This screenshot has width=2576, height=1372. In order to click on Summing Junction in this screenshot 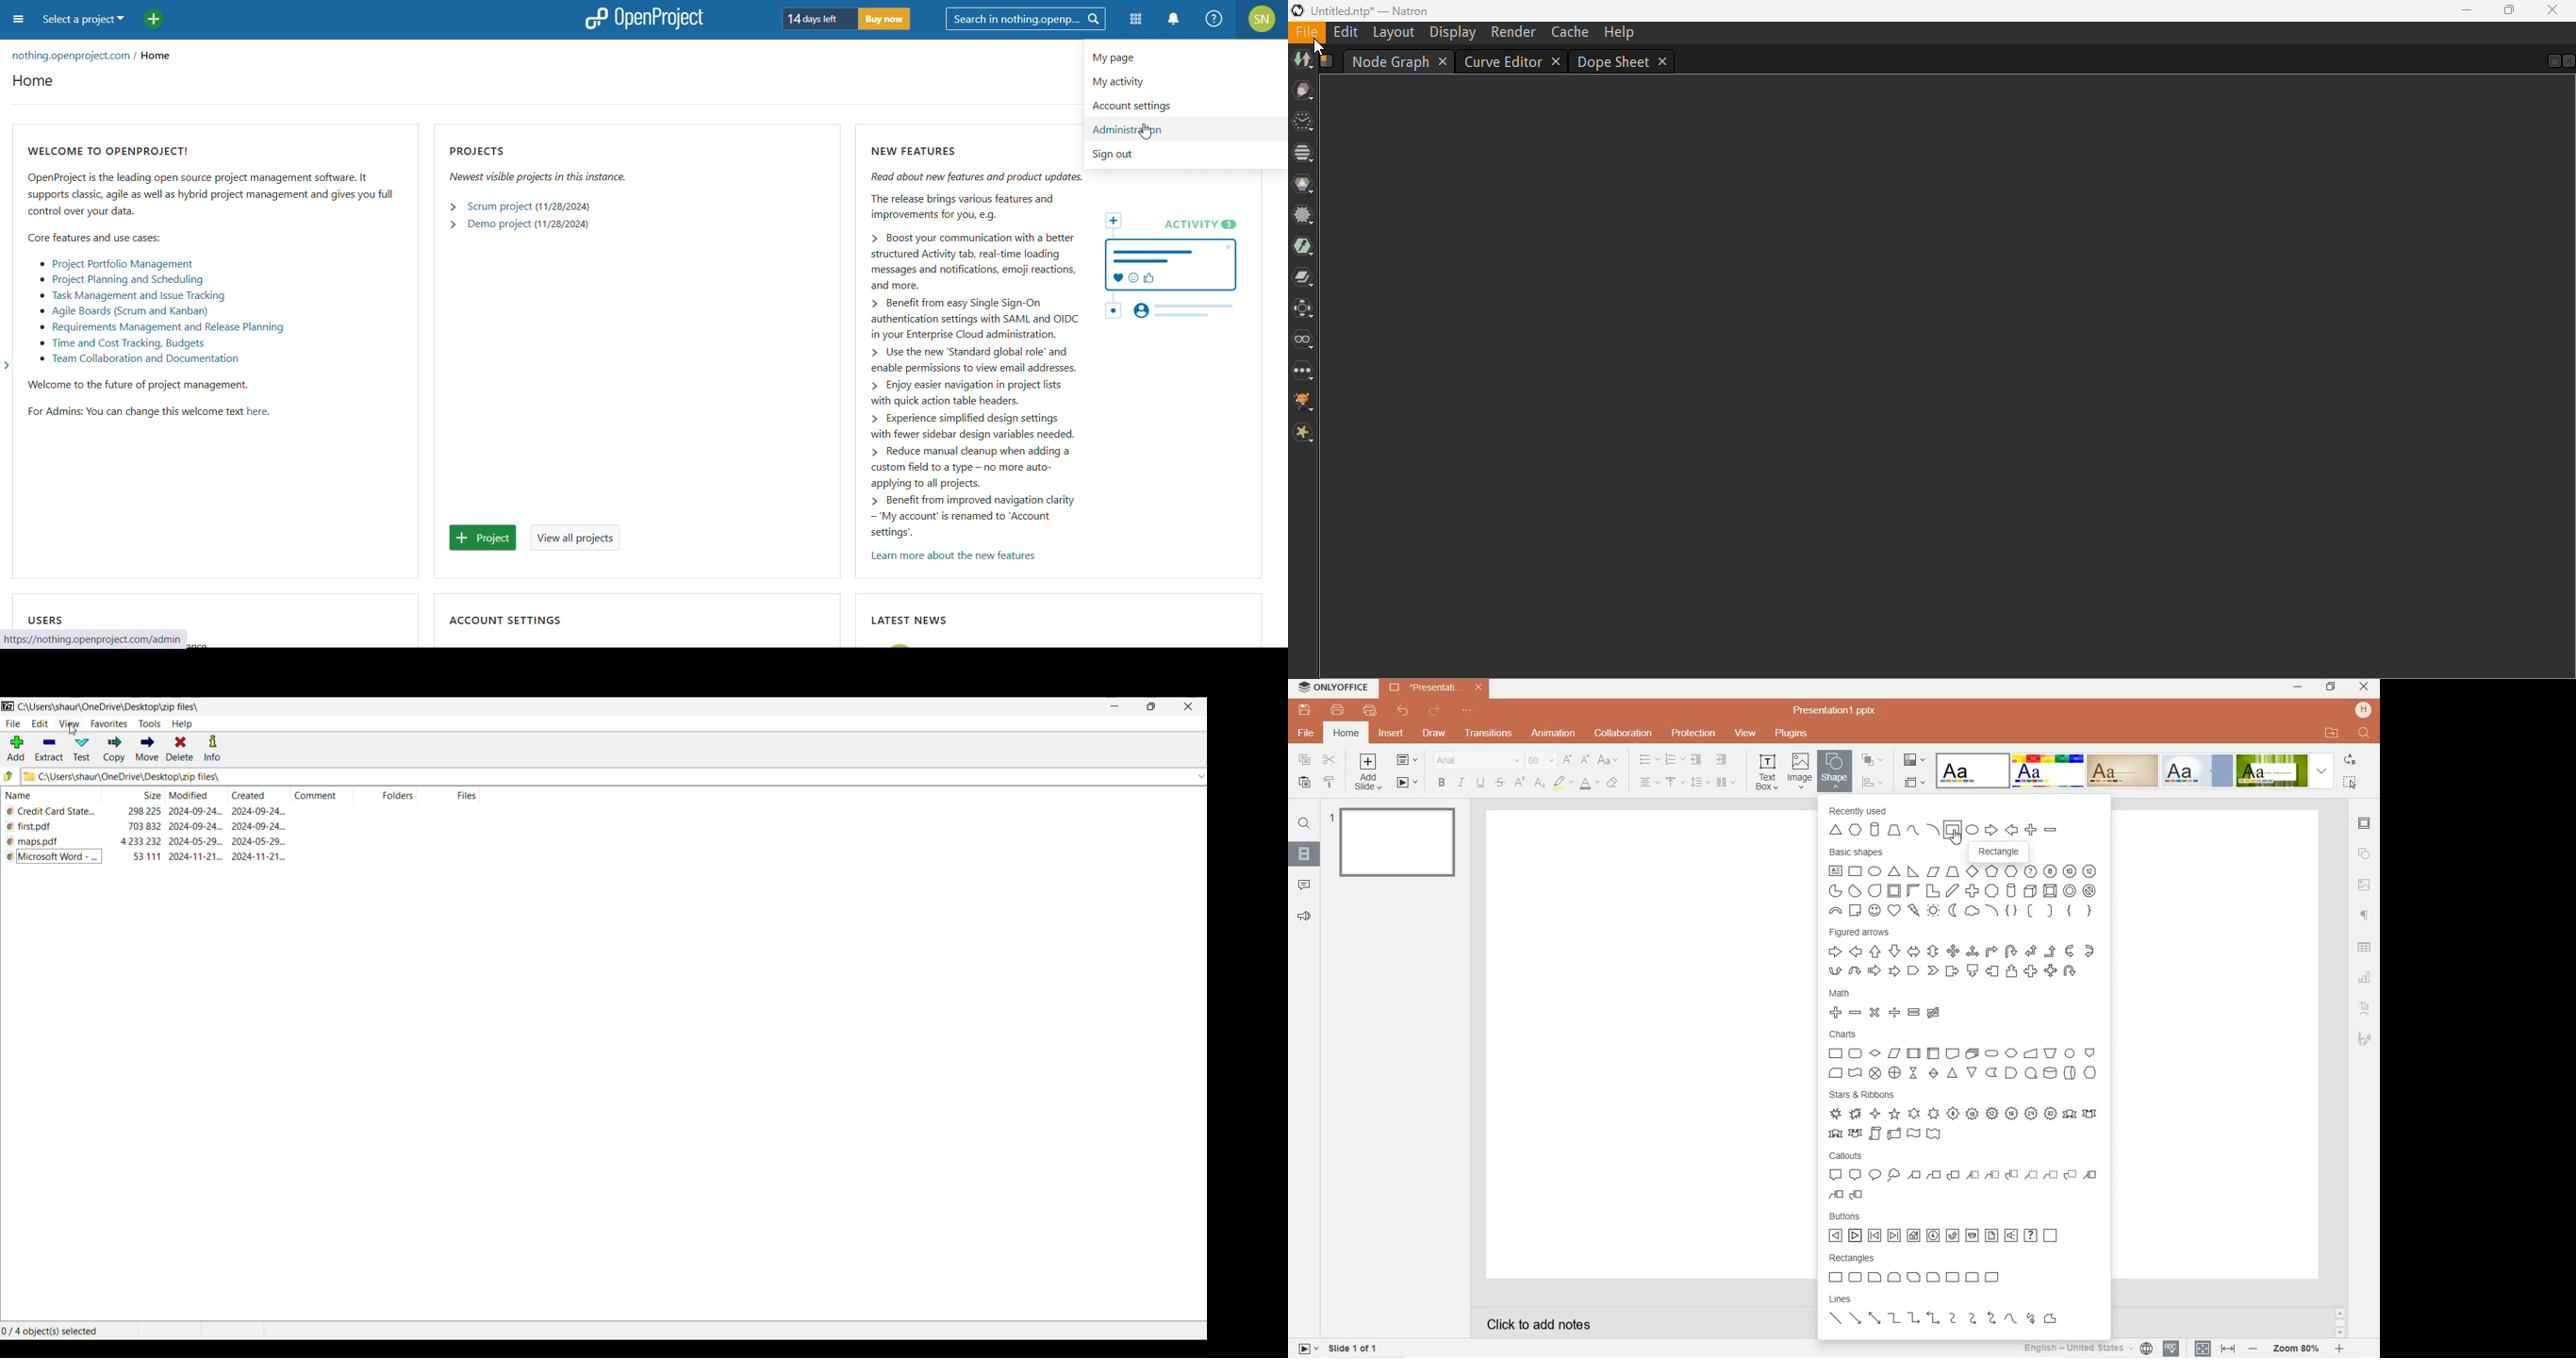, I will do `click(1875, 1074)`.